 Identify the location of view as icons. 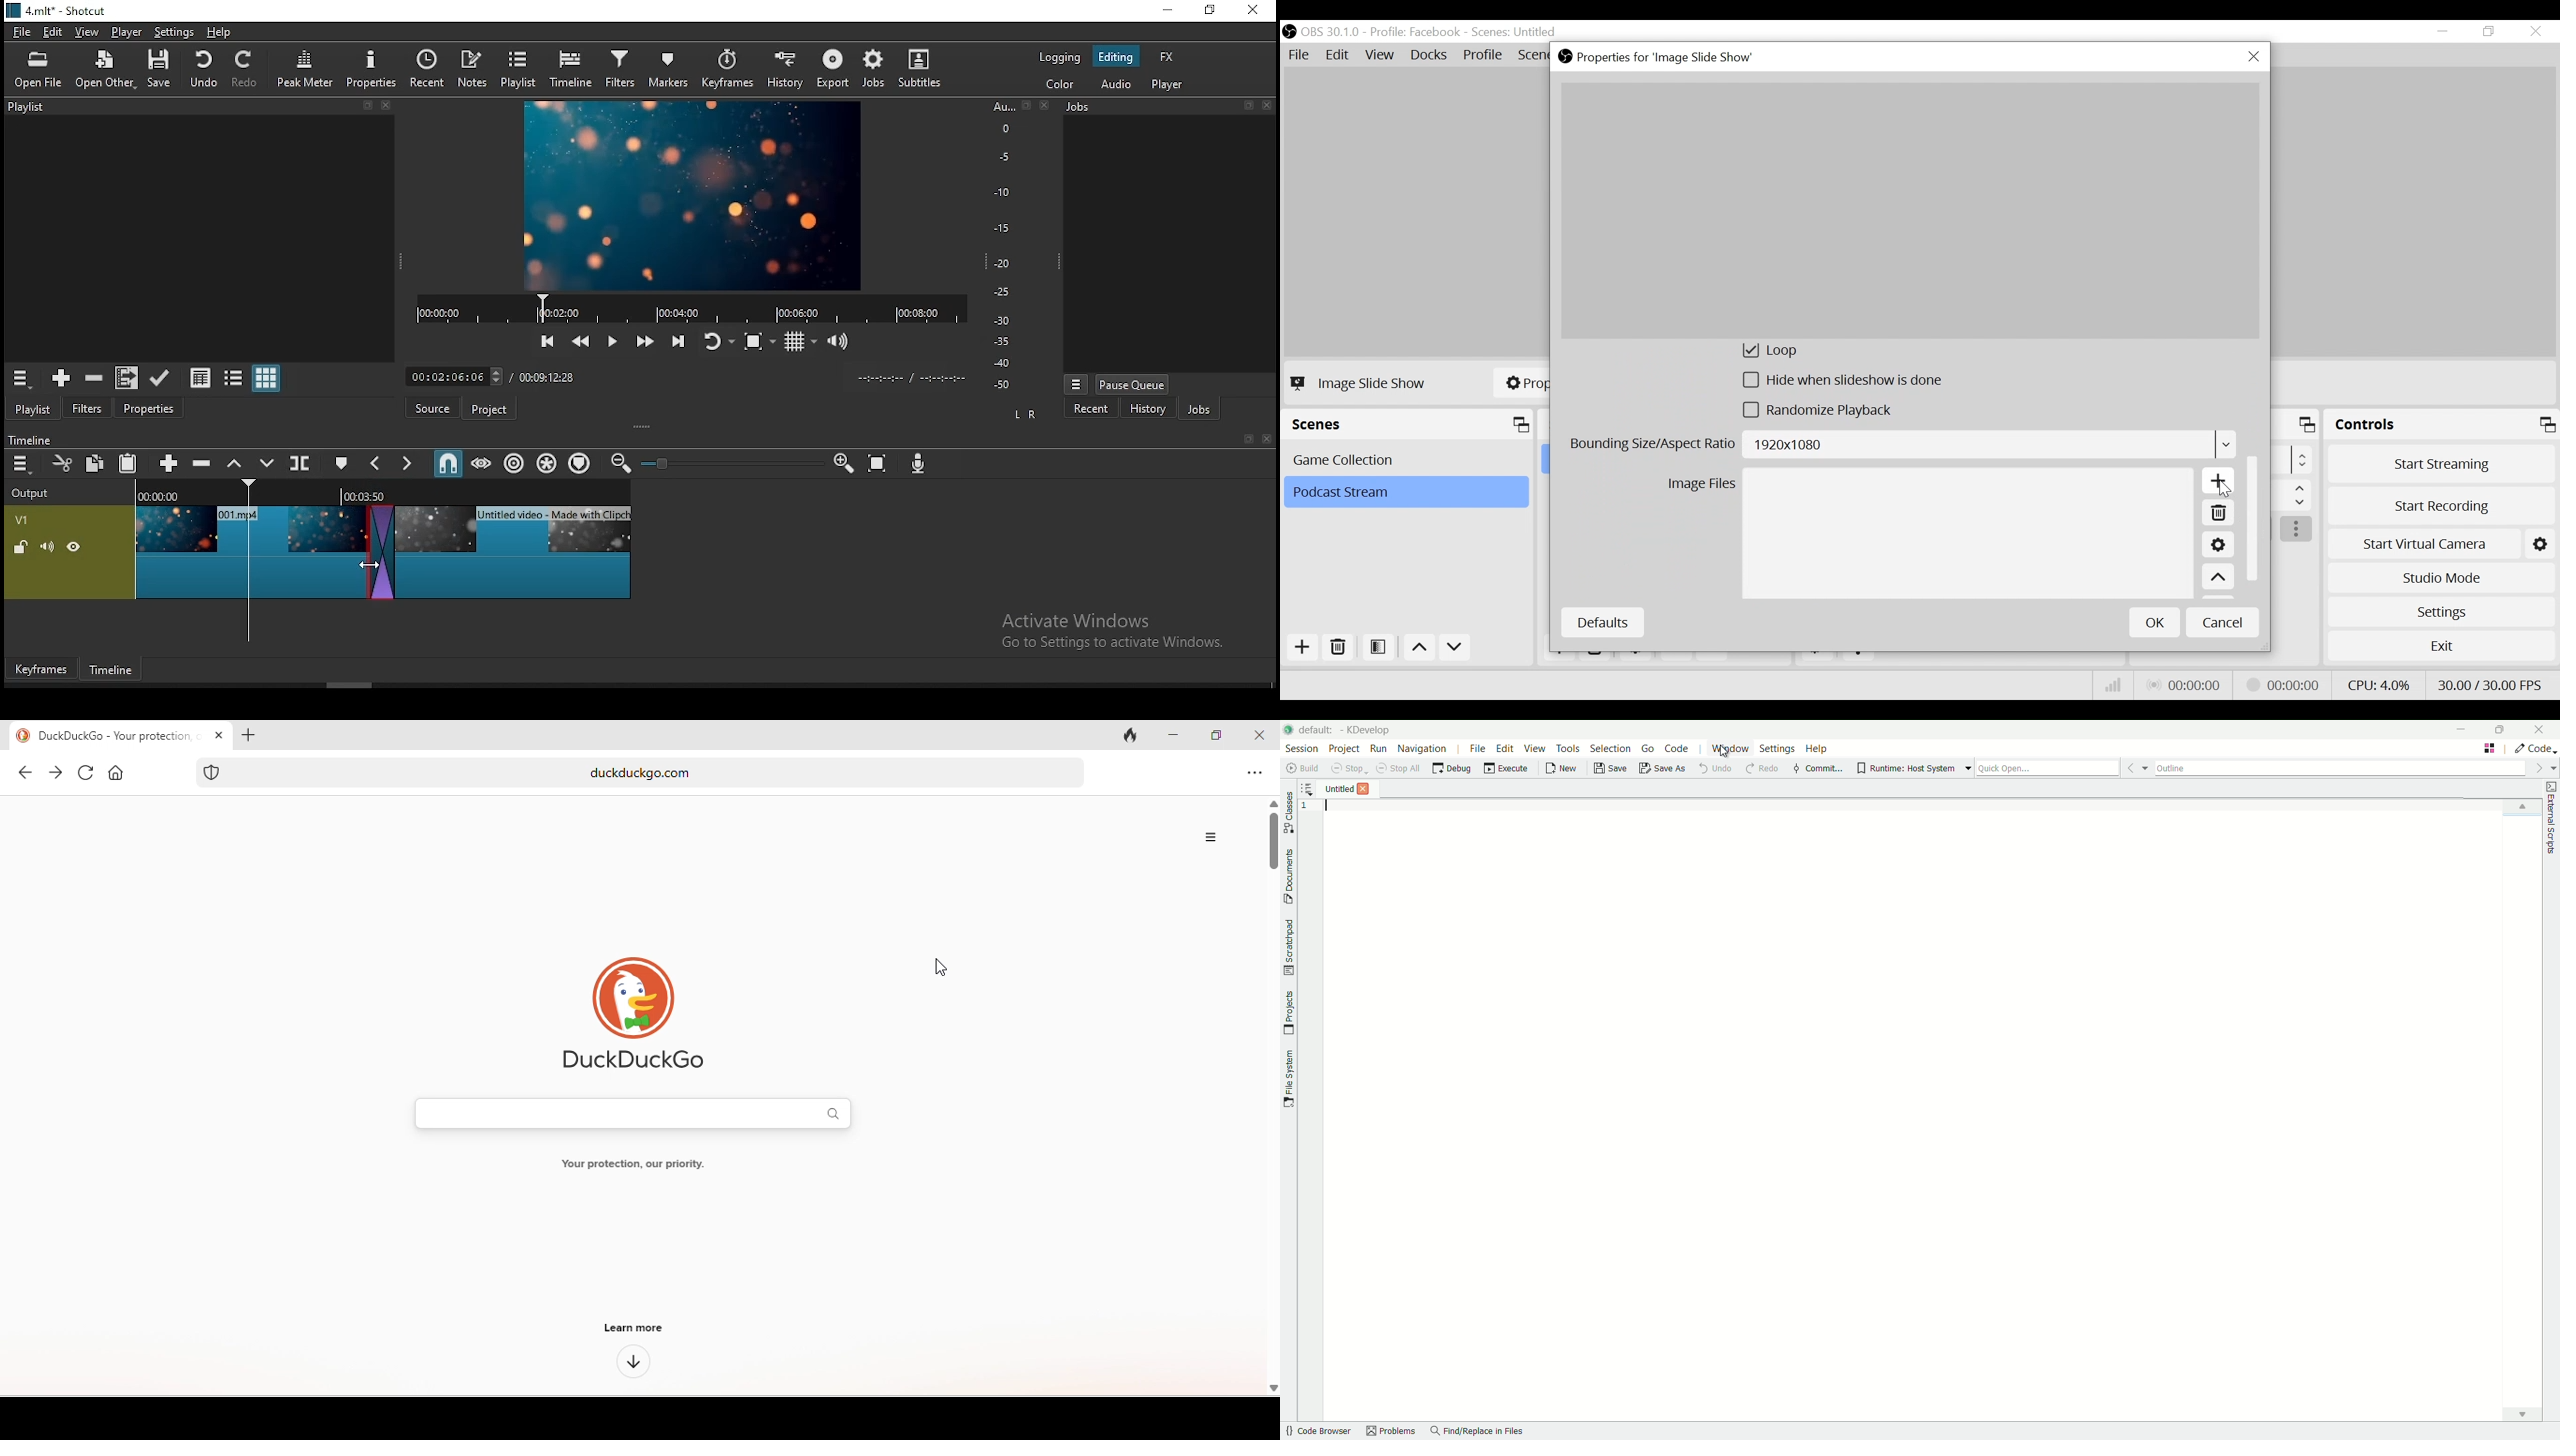
(267, 379).